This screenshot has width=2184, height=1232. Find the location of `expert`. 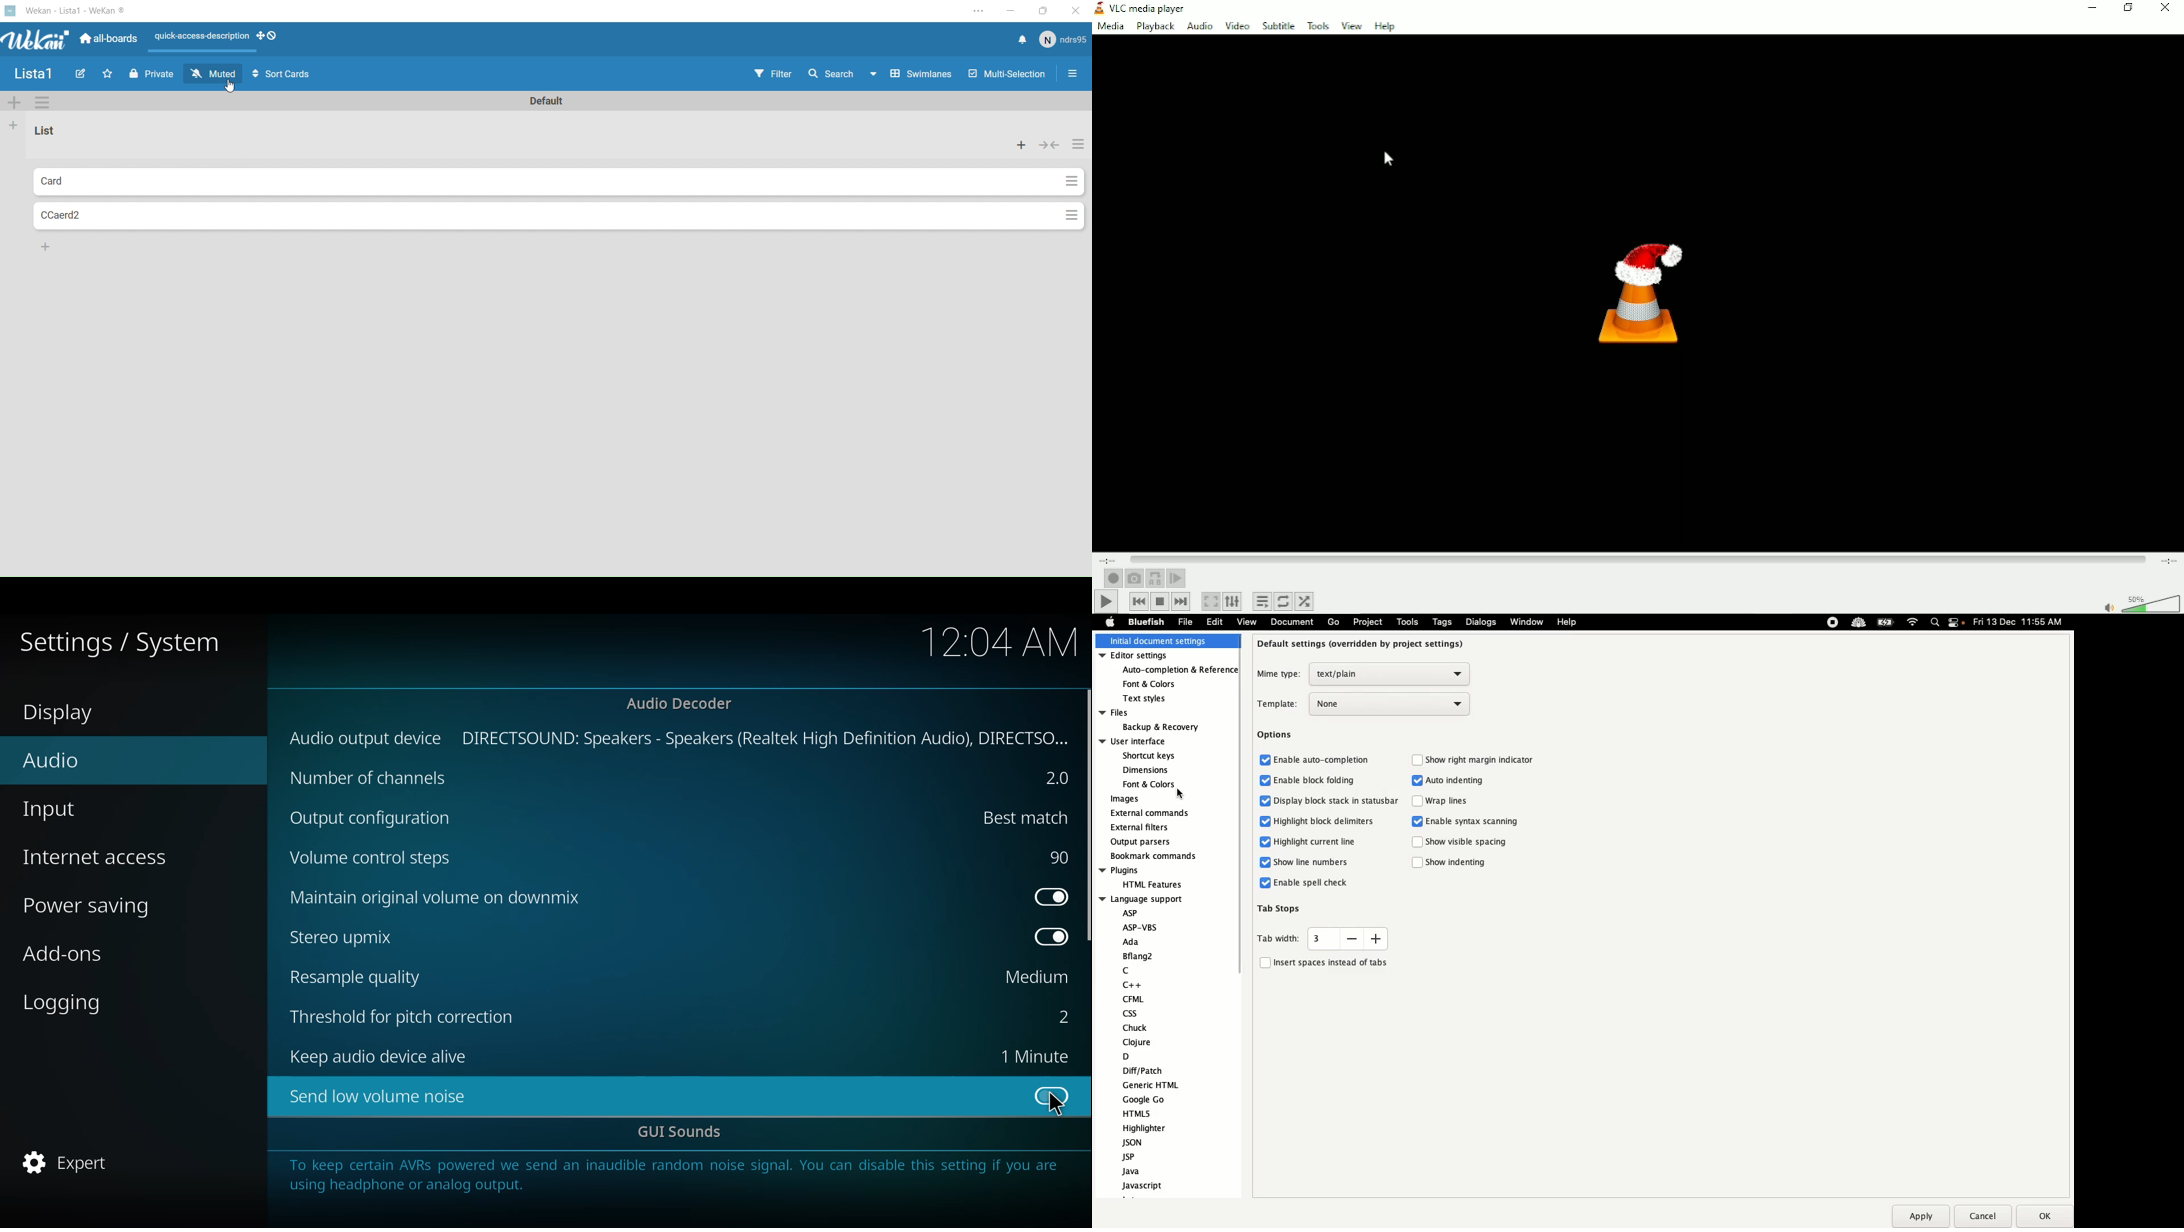

expert is located at coordinates (72, 1160).